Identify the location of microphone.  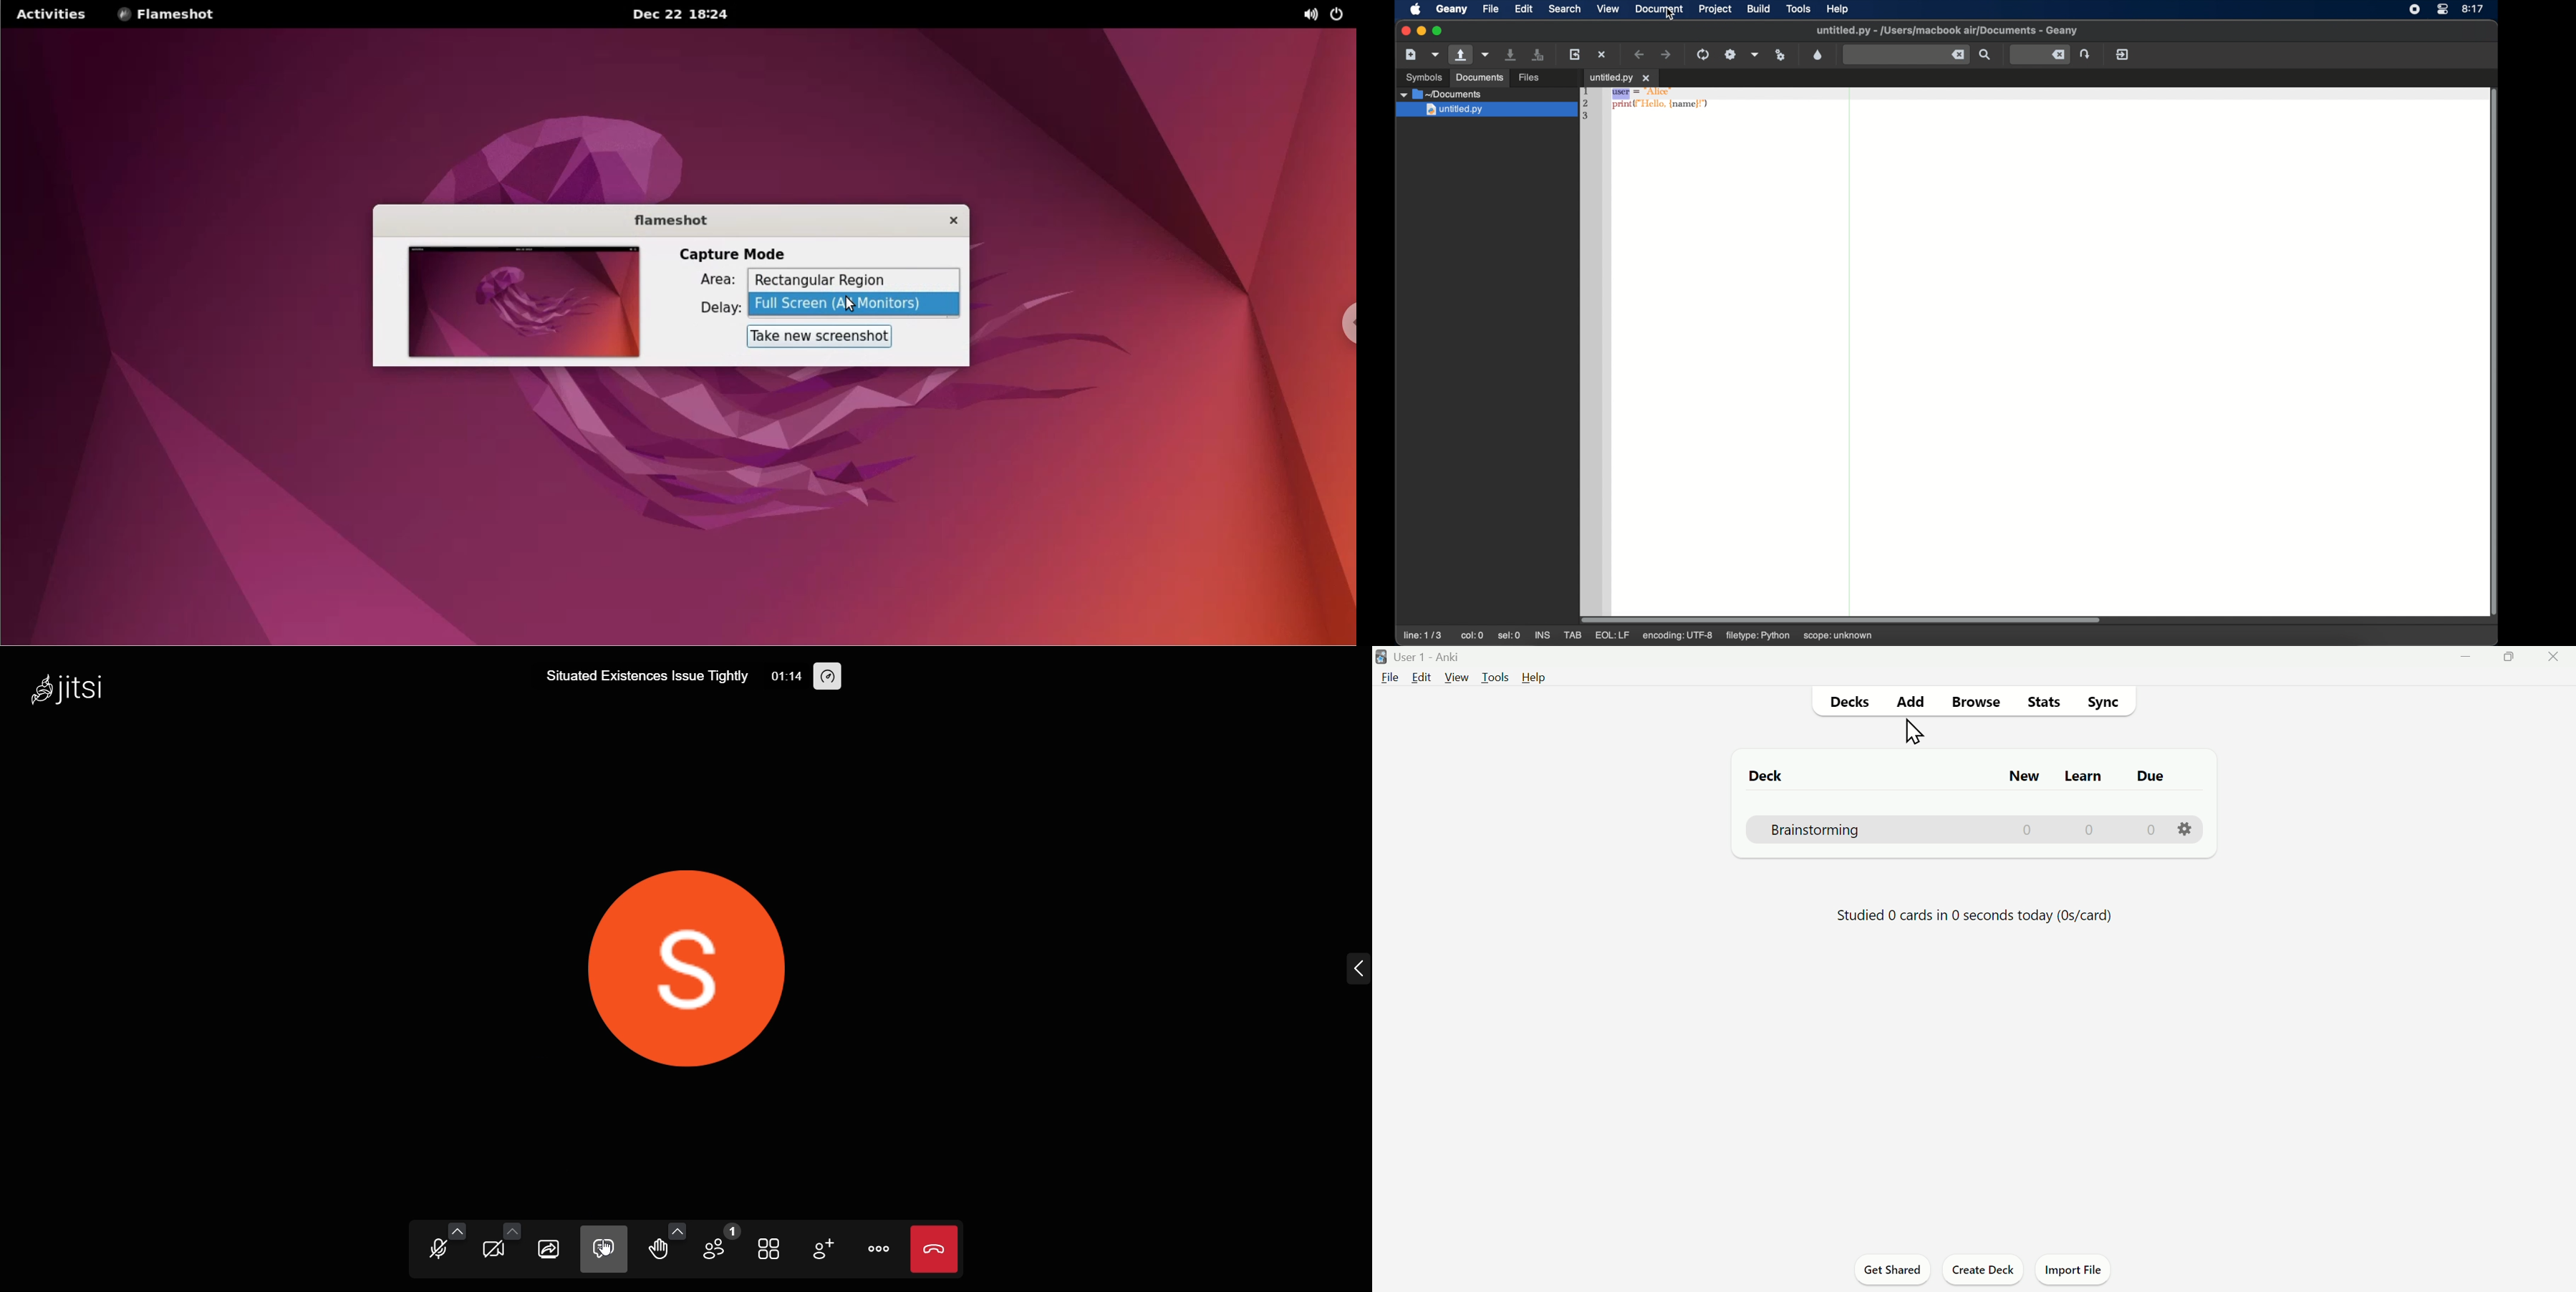
(437, 1253).